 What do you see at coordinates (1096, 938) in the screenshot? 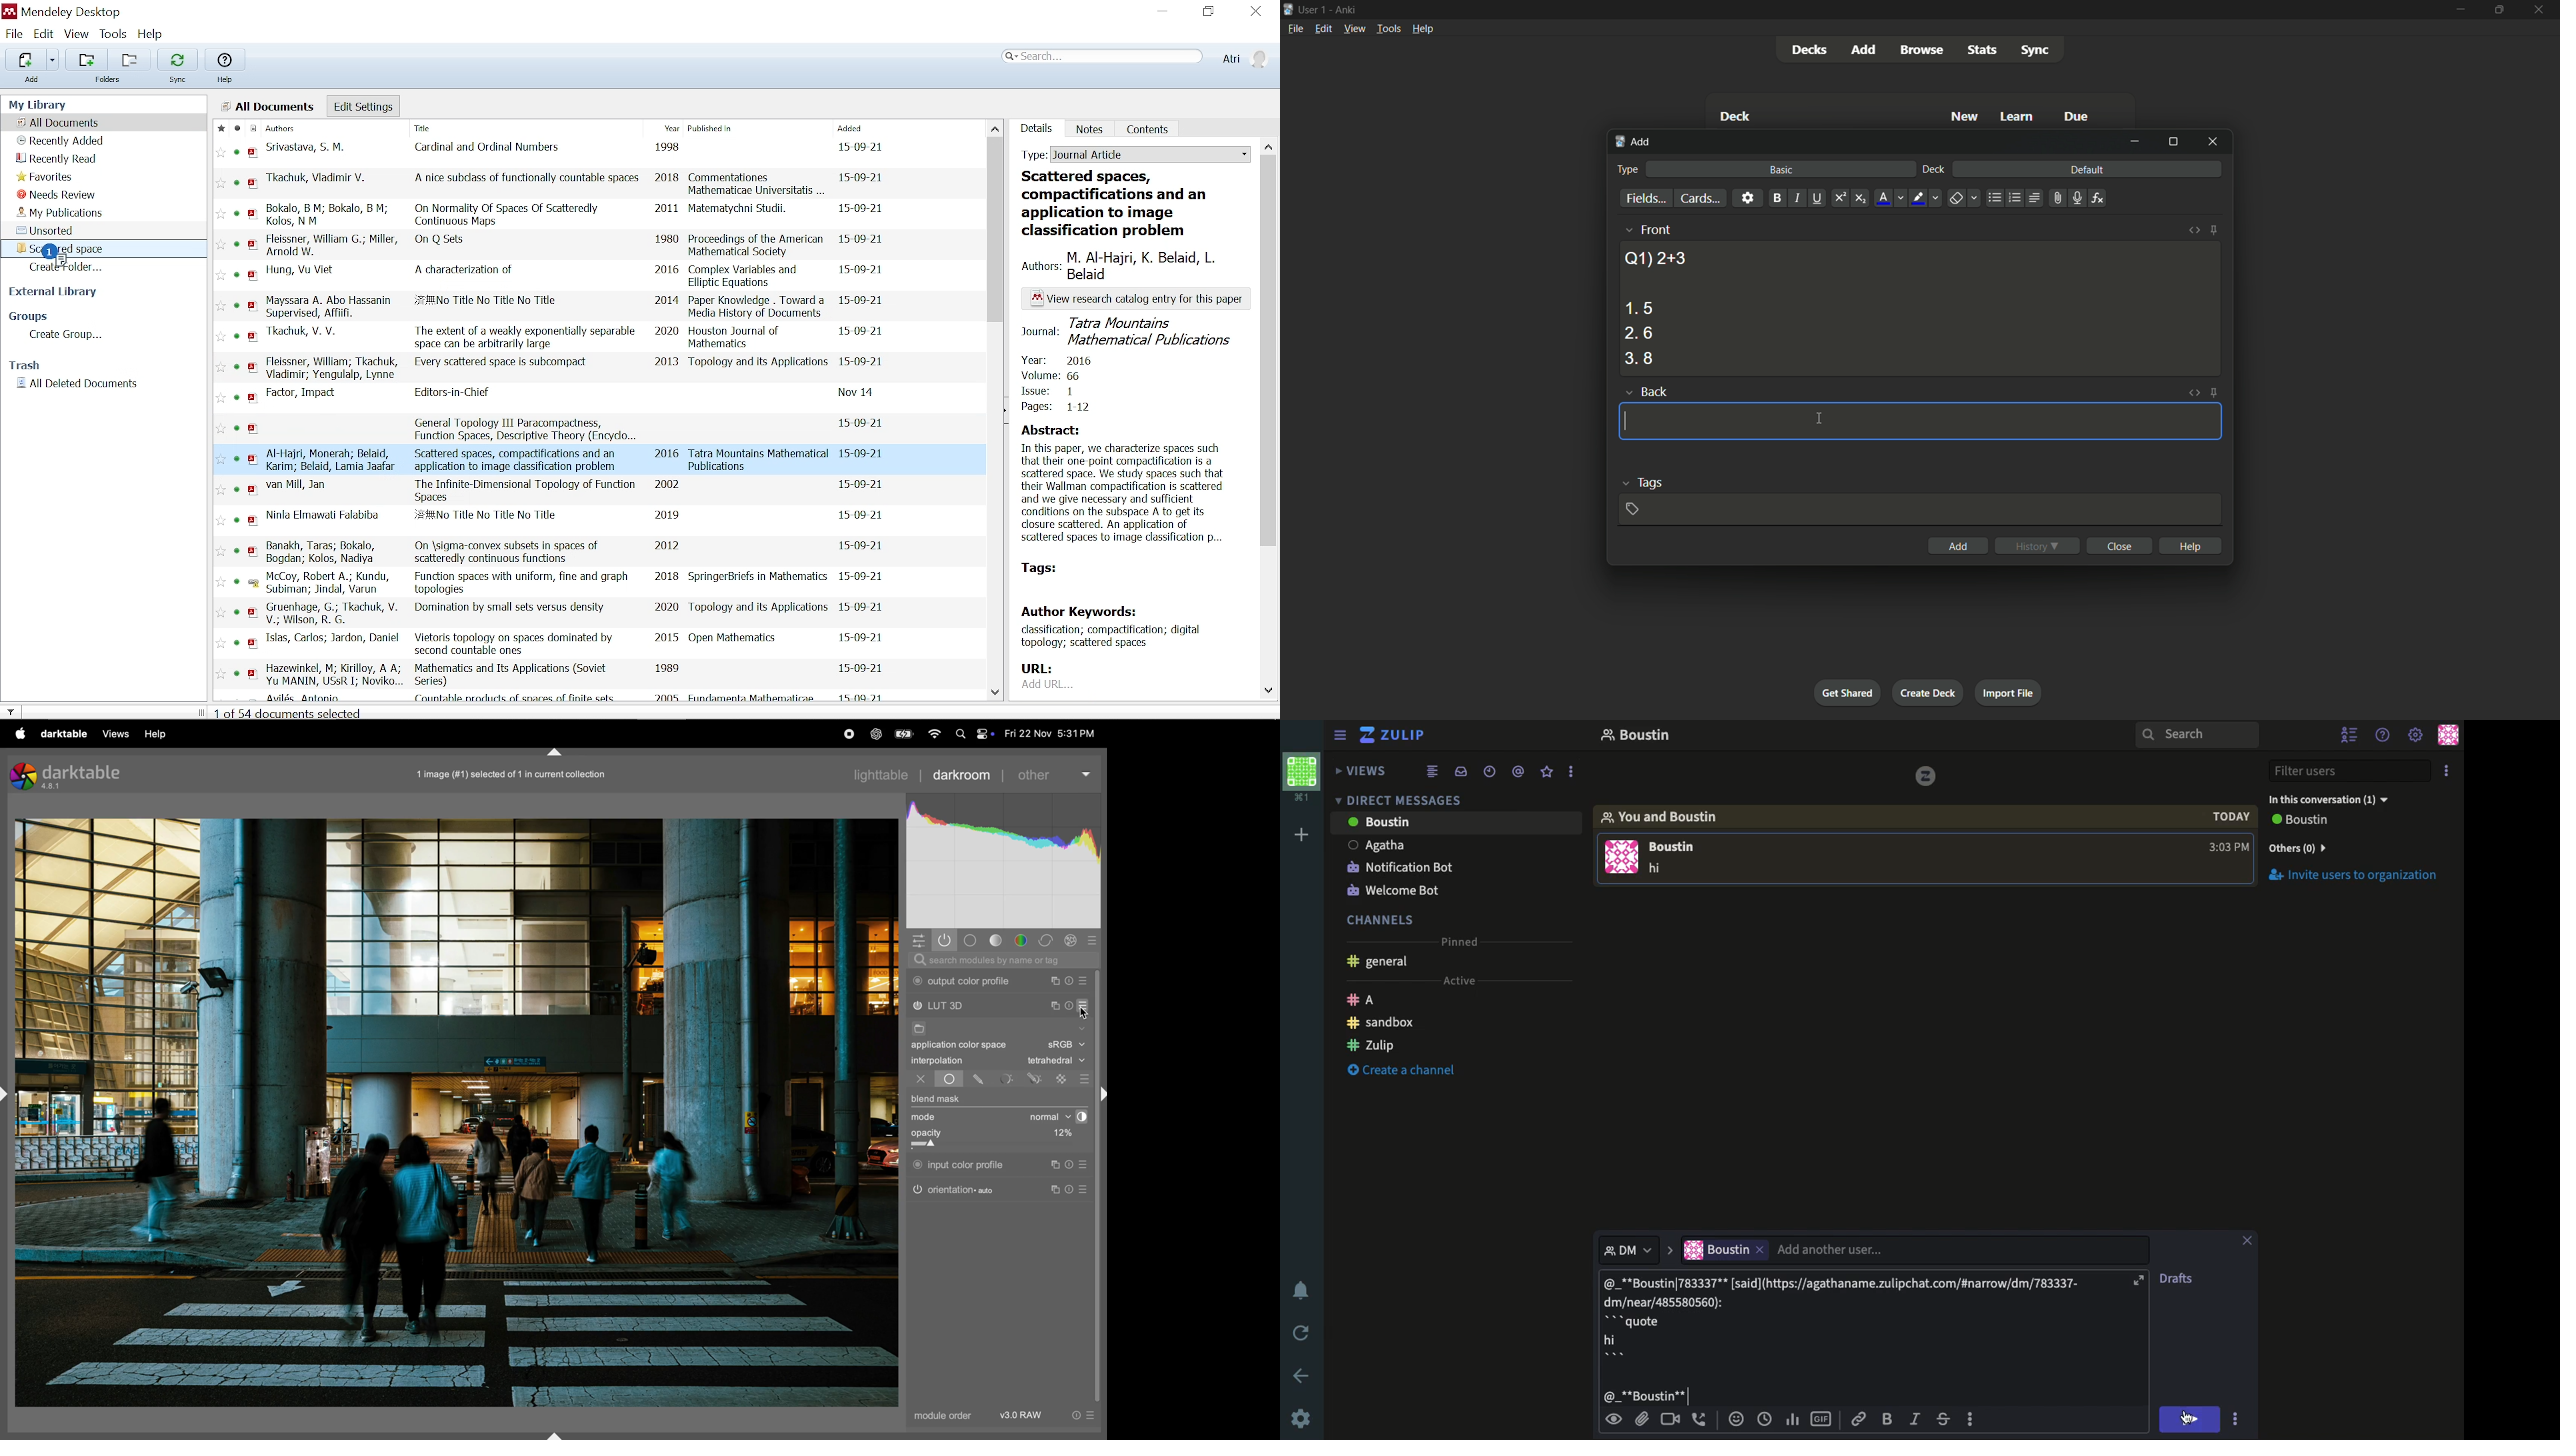
I see `presets` at bounding box center [1096, 938].